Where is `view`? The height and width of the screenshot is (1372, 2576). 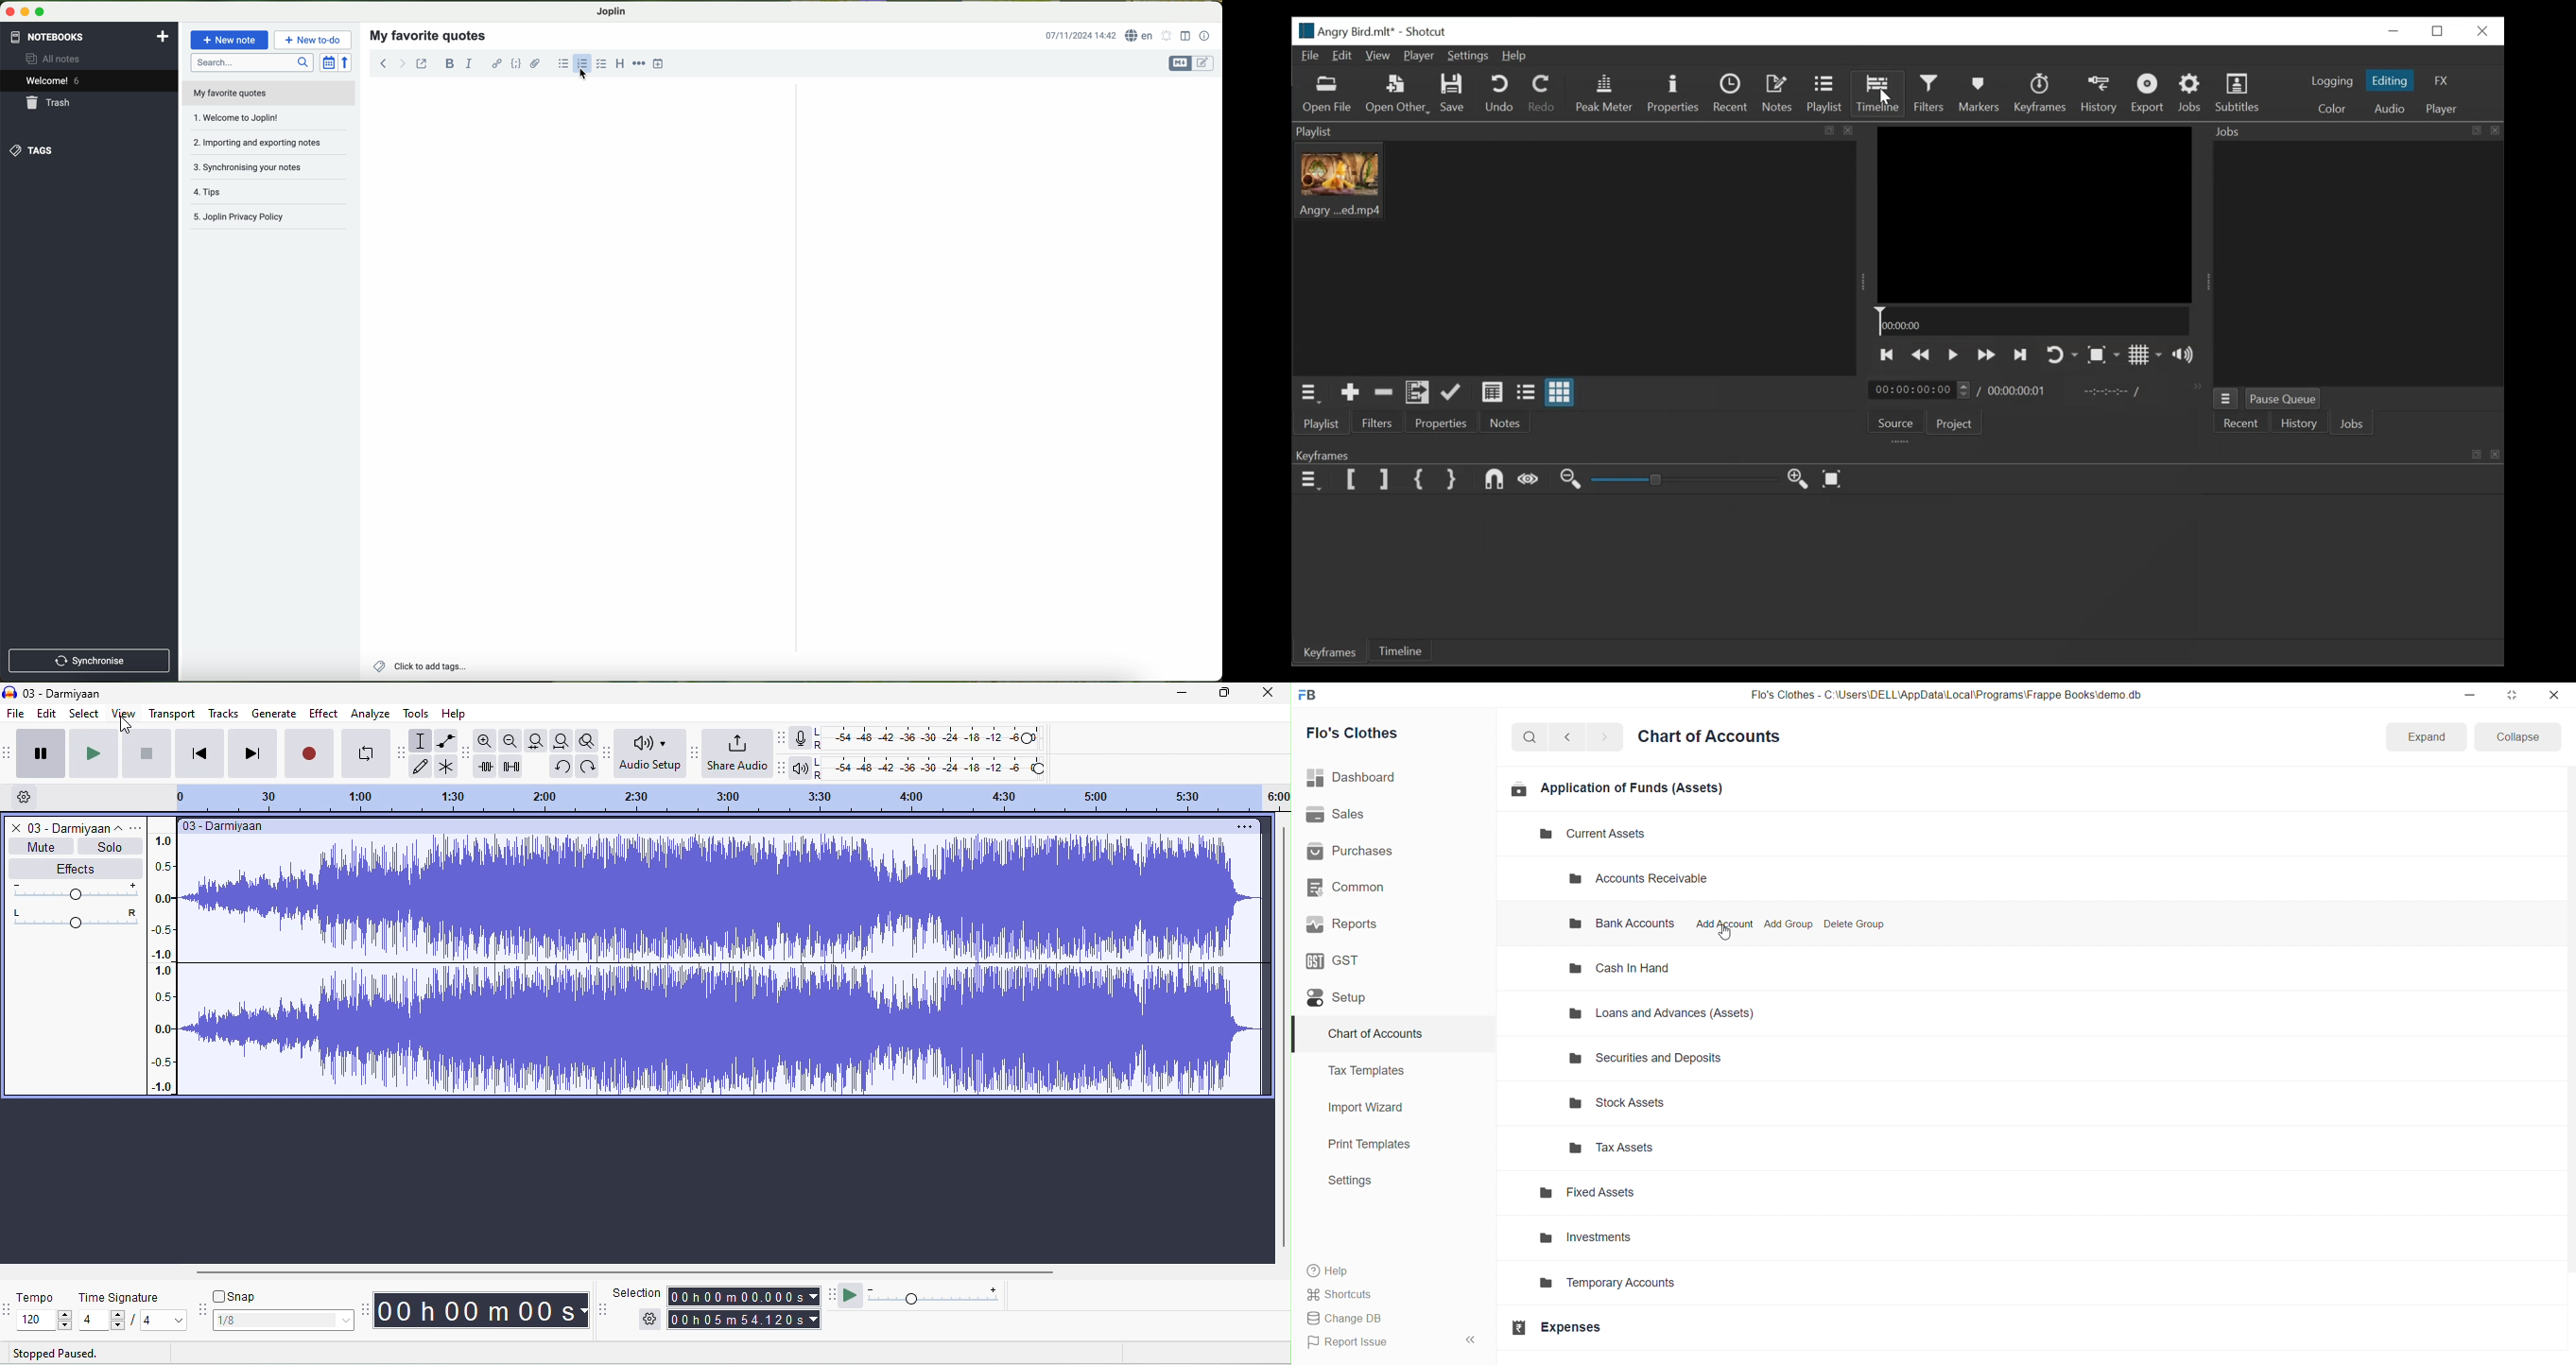 view is located at coordinates (125, 713).